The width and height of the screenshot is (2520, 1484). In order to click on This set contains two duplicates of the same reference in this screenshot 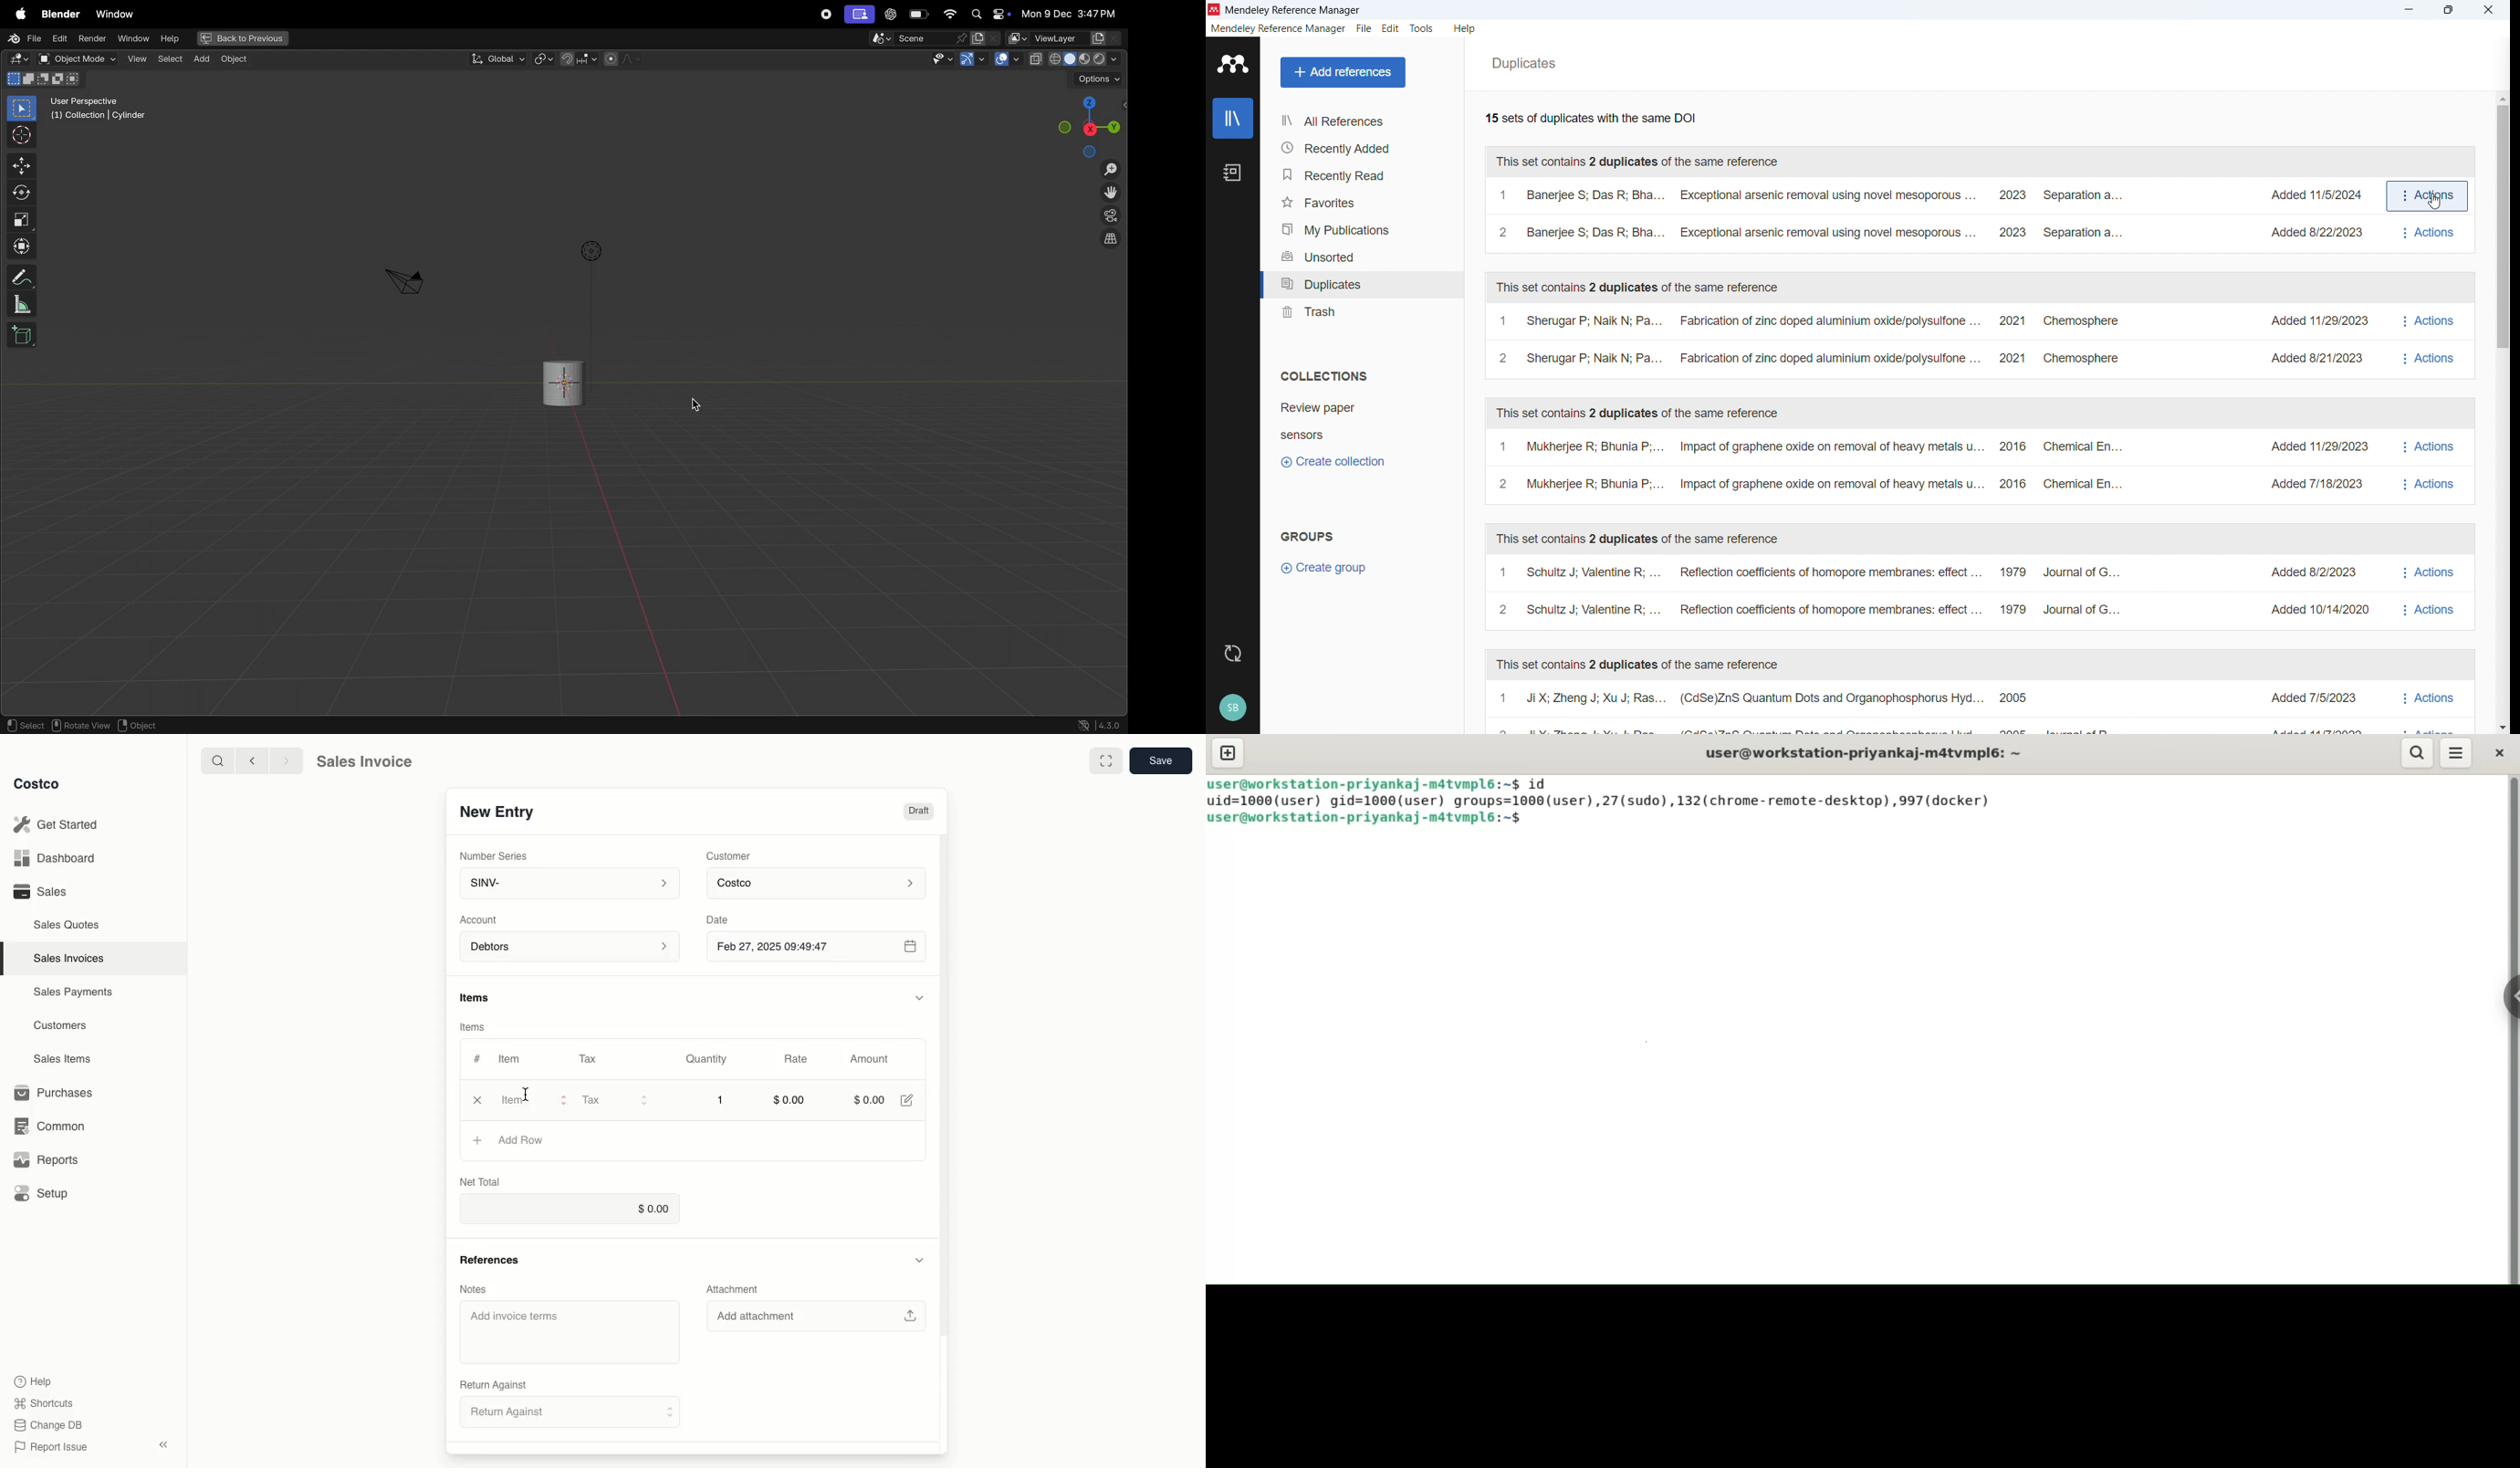, I will do `click(1636, 287)`.